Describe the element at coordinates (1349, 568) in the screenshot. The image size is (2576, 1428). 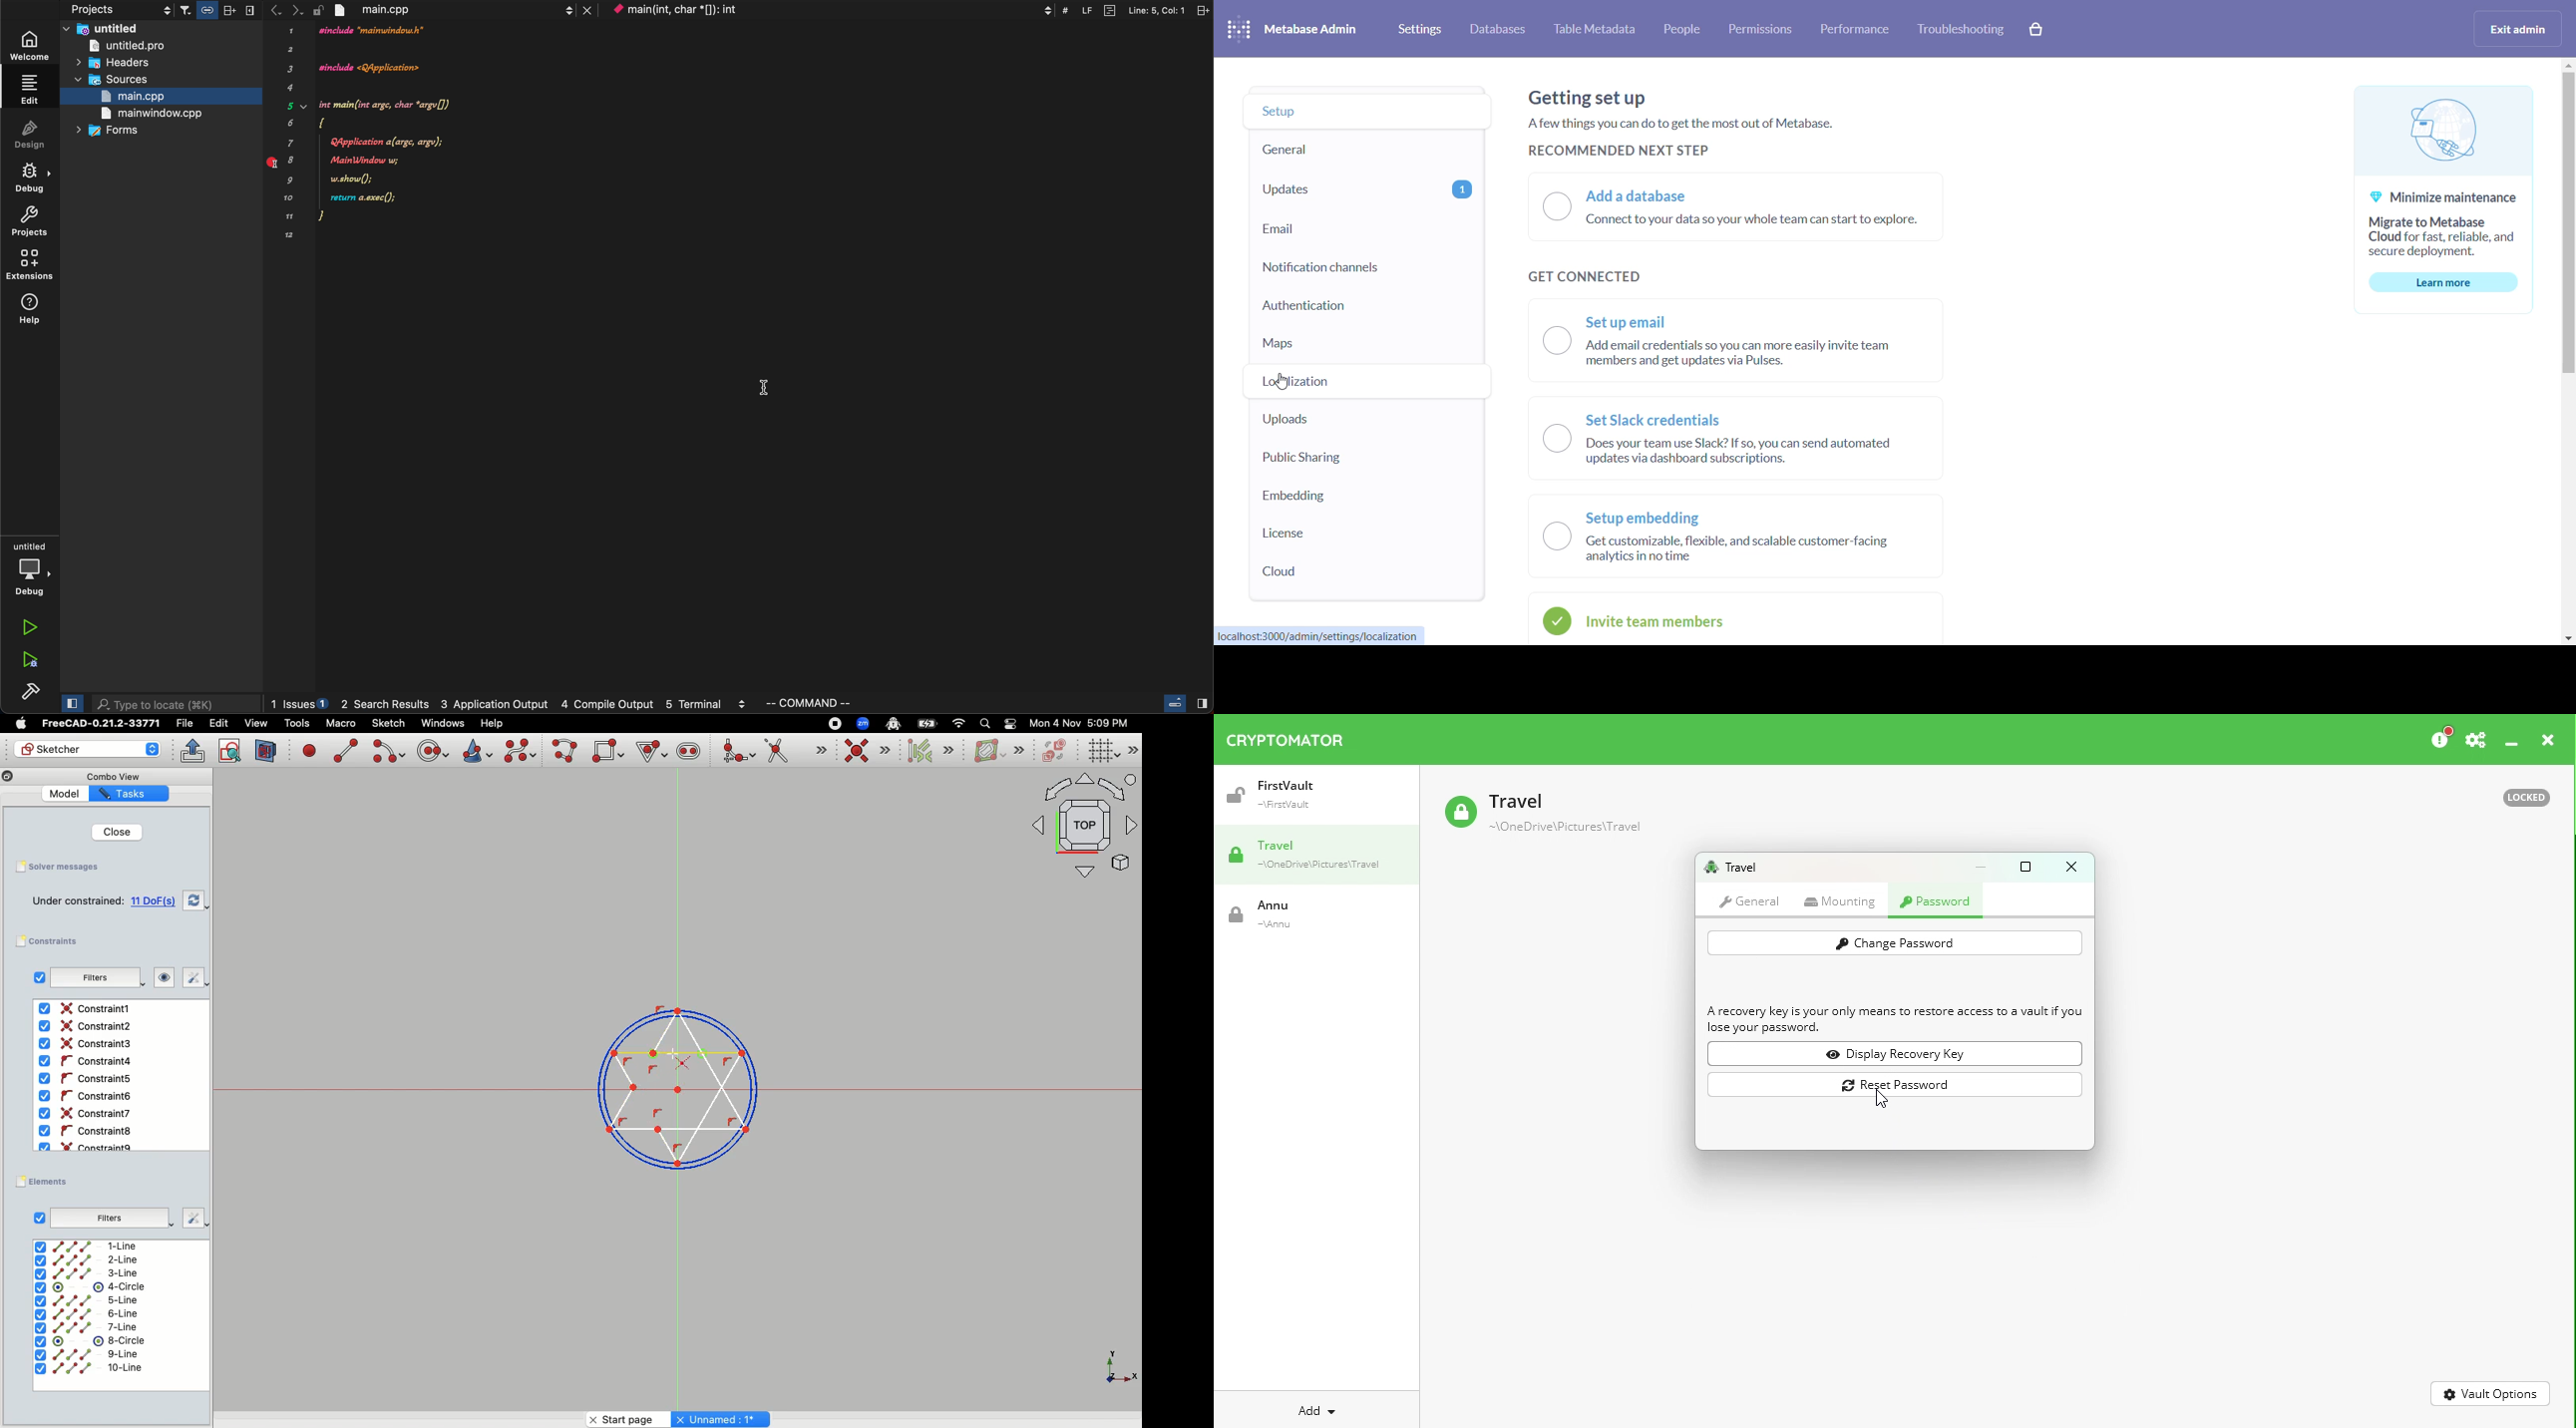
I see `cloud` at that location.